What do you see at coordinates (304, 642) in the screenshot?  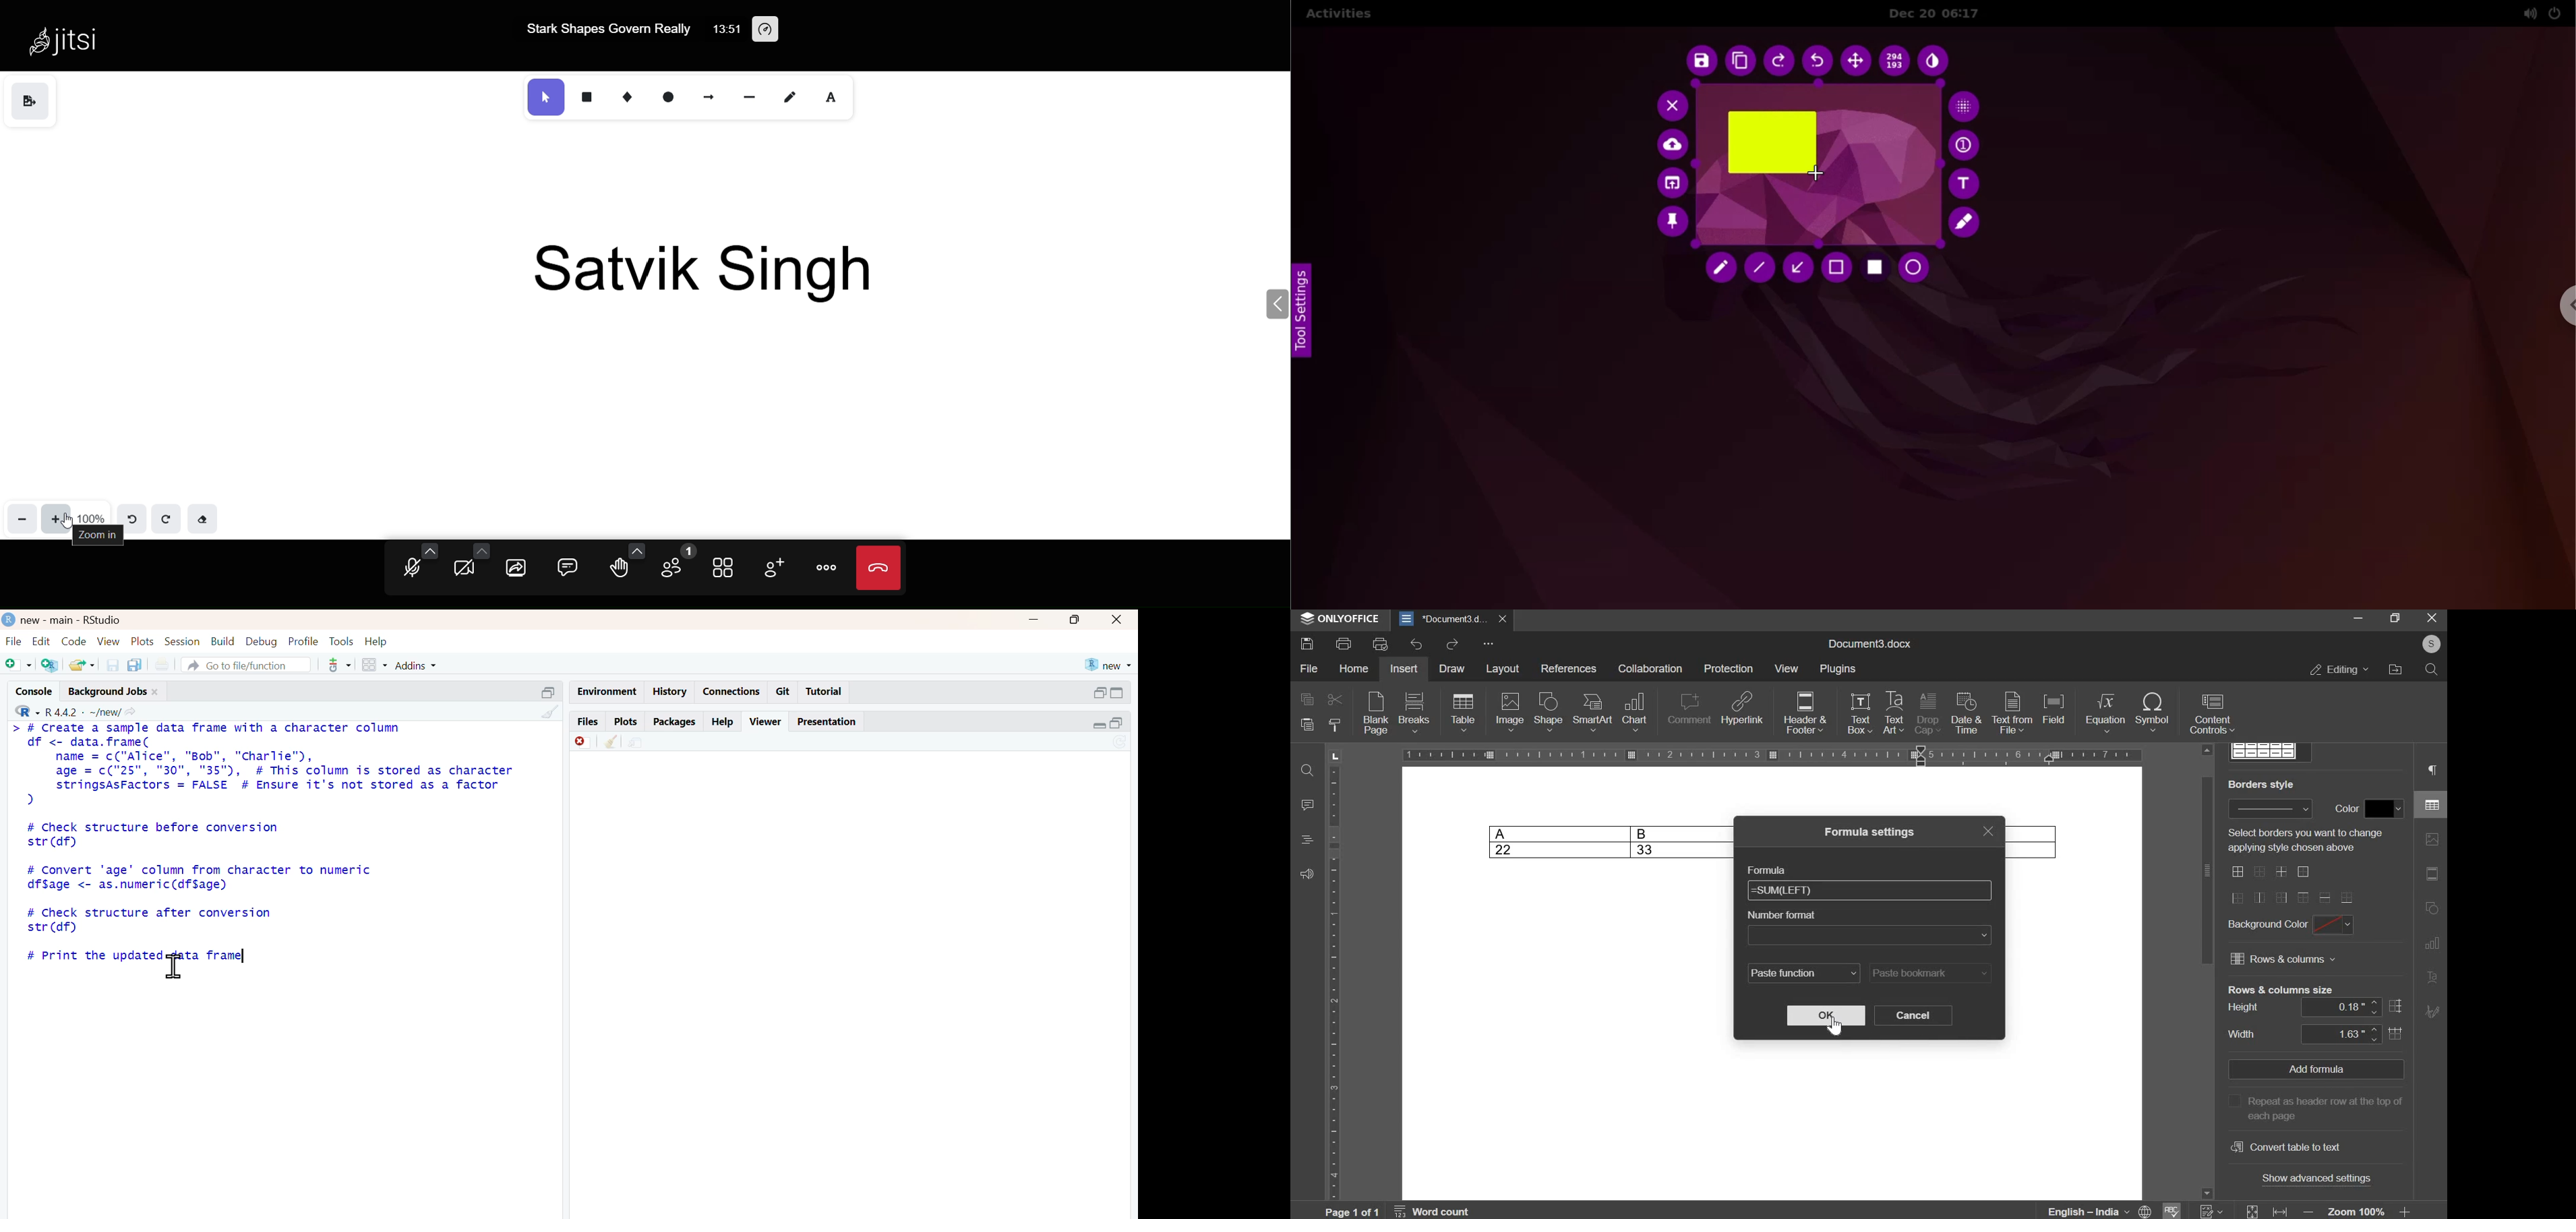 I see `profile` at bounding box center [304, 642].